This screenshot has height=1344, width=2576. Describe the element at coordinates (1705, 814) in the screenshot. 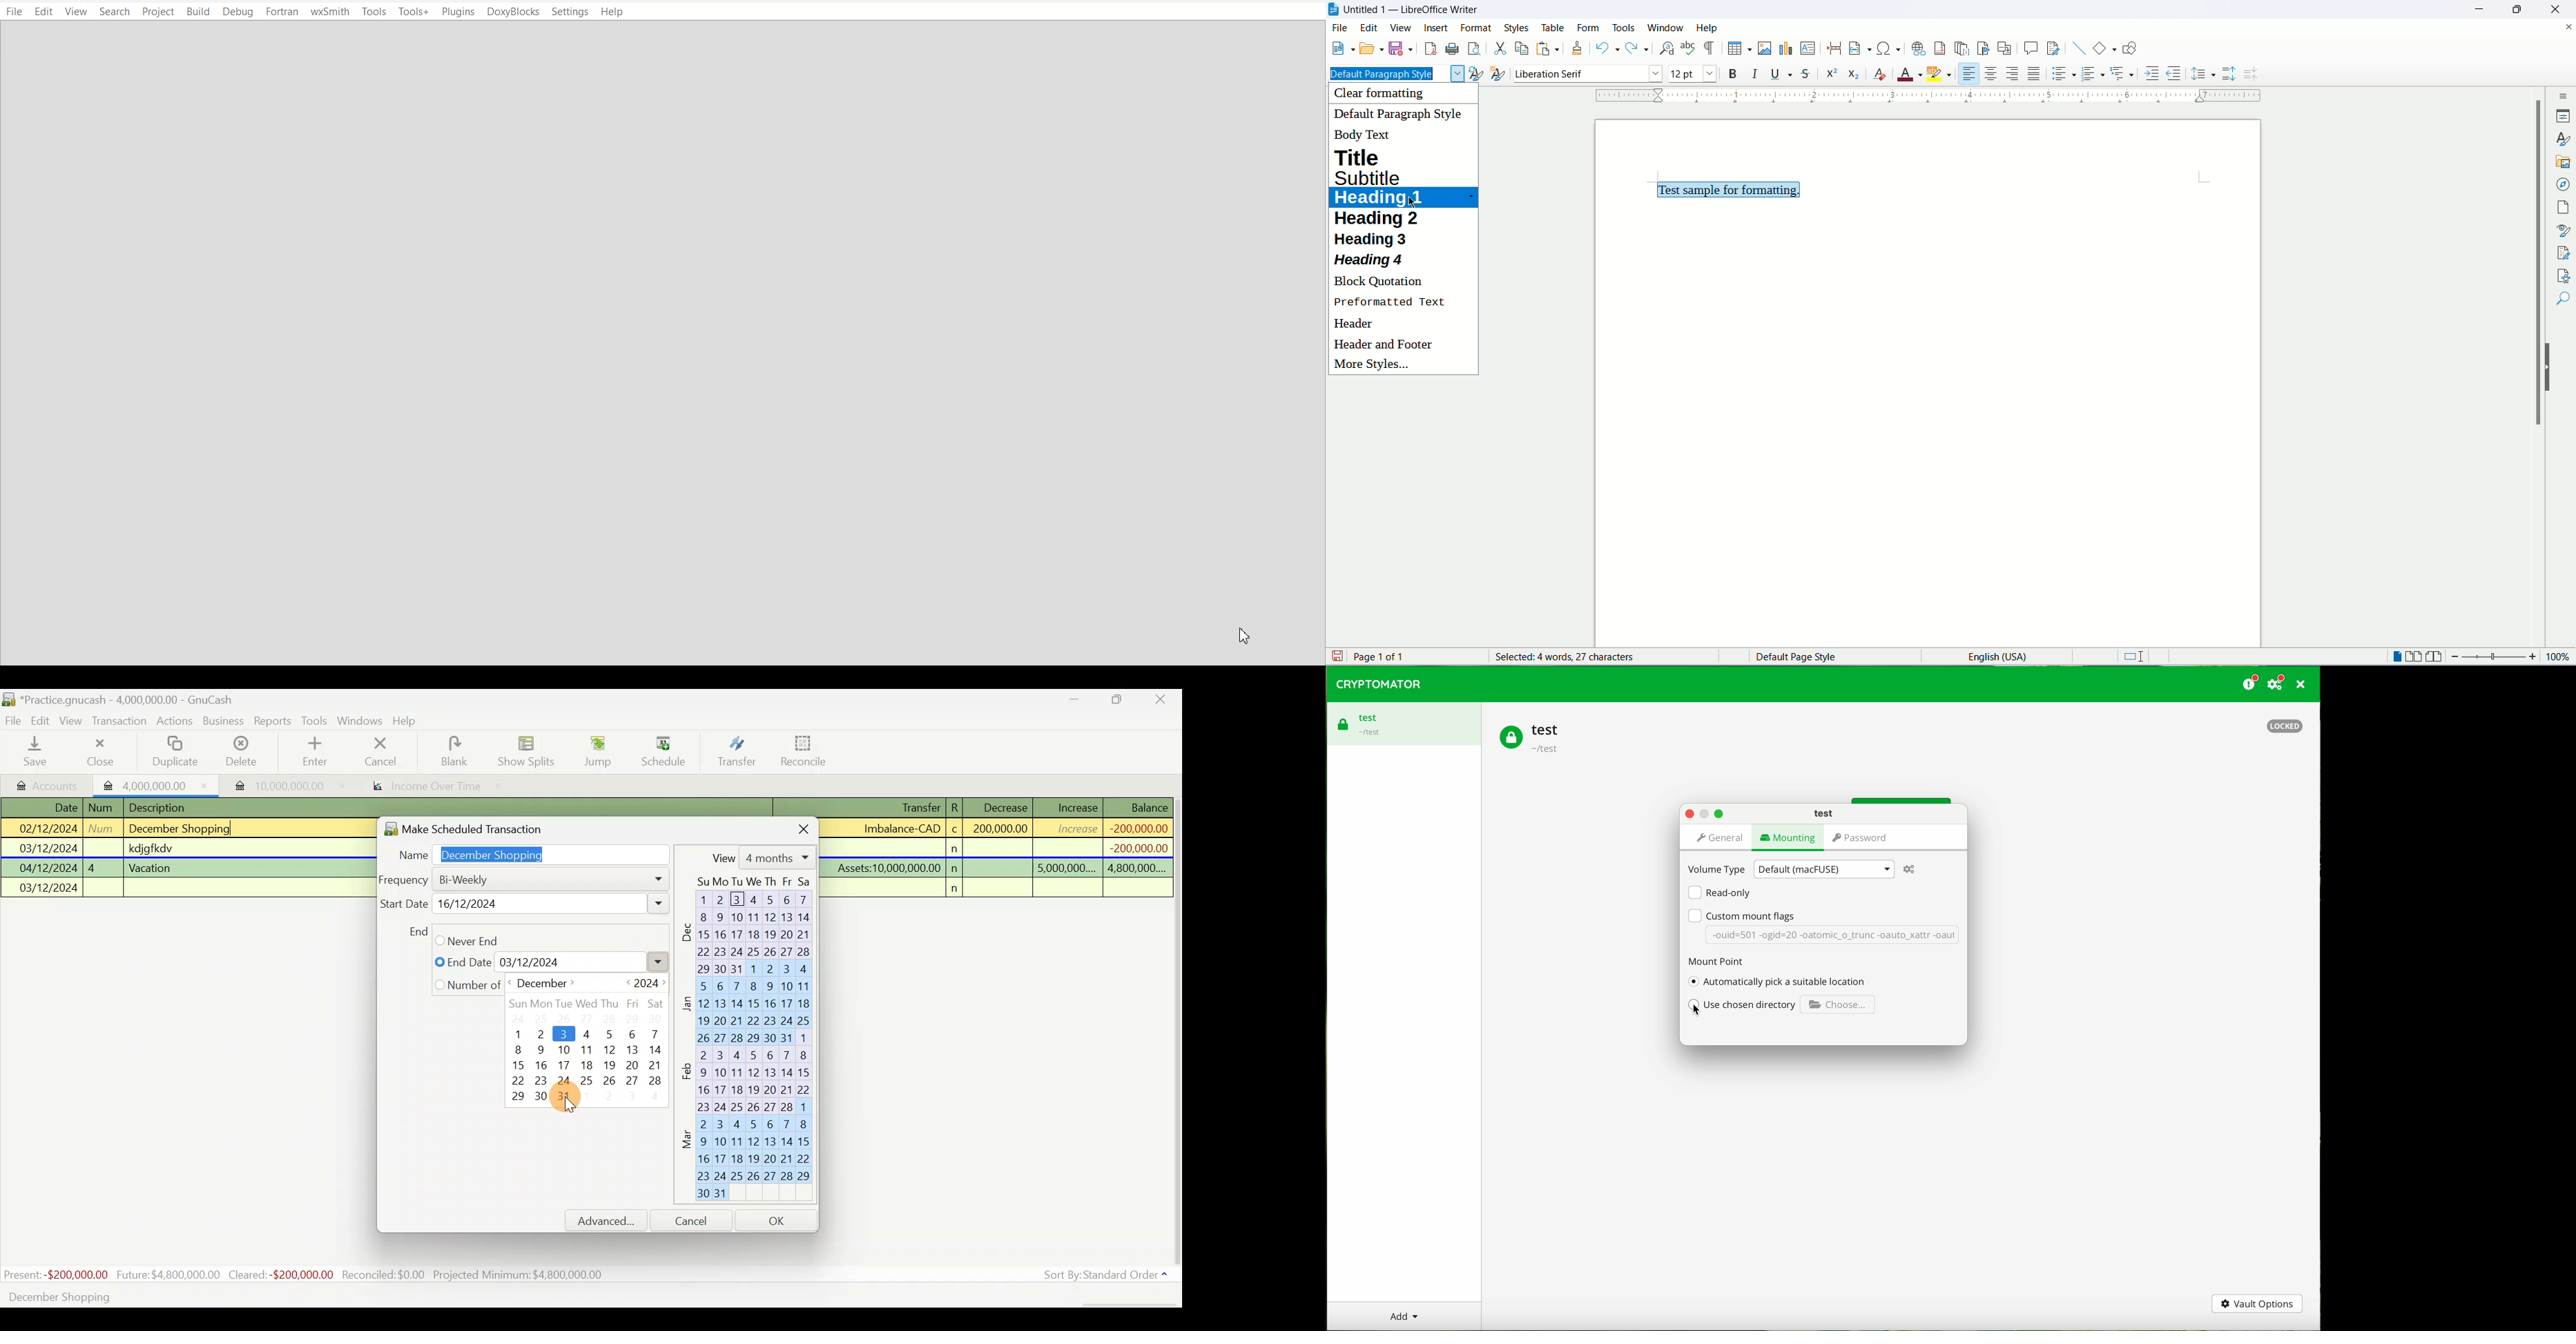

I see `disable button` at that location.